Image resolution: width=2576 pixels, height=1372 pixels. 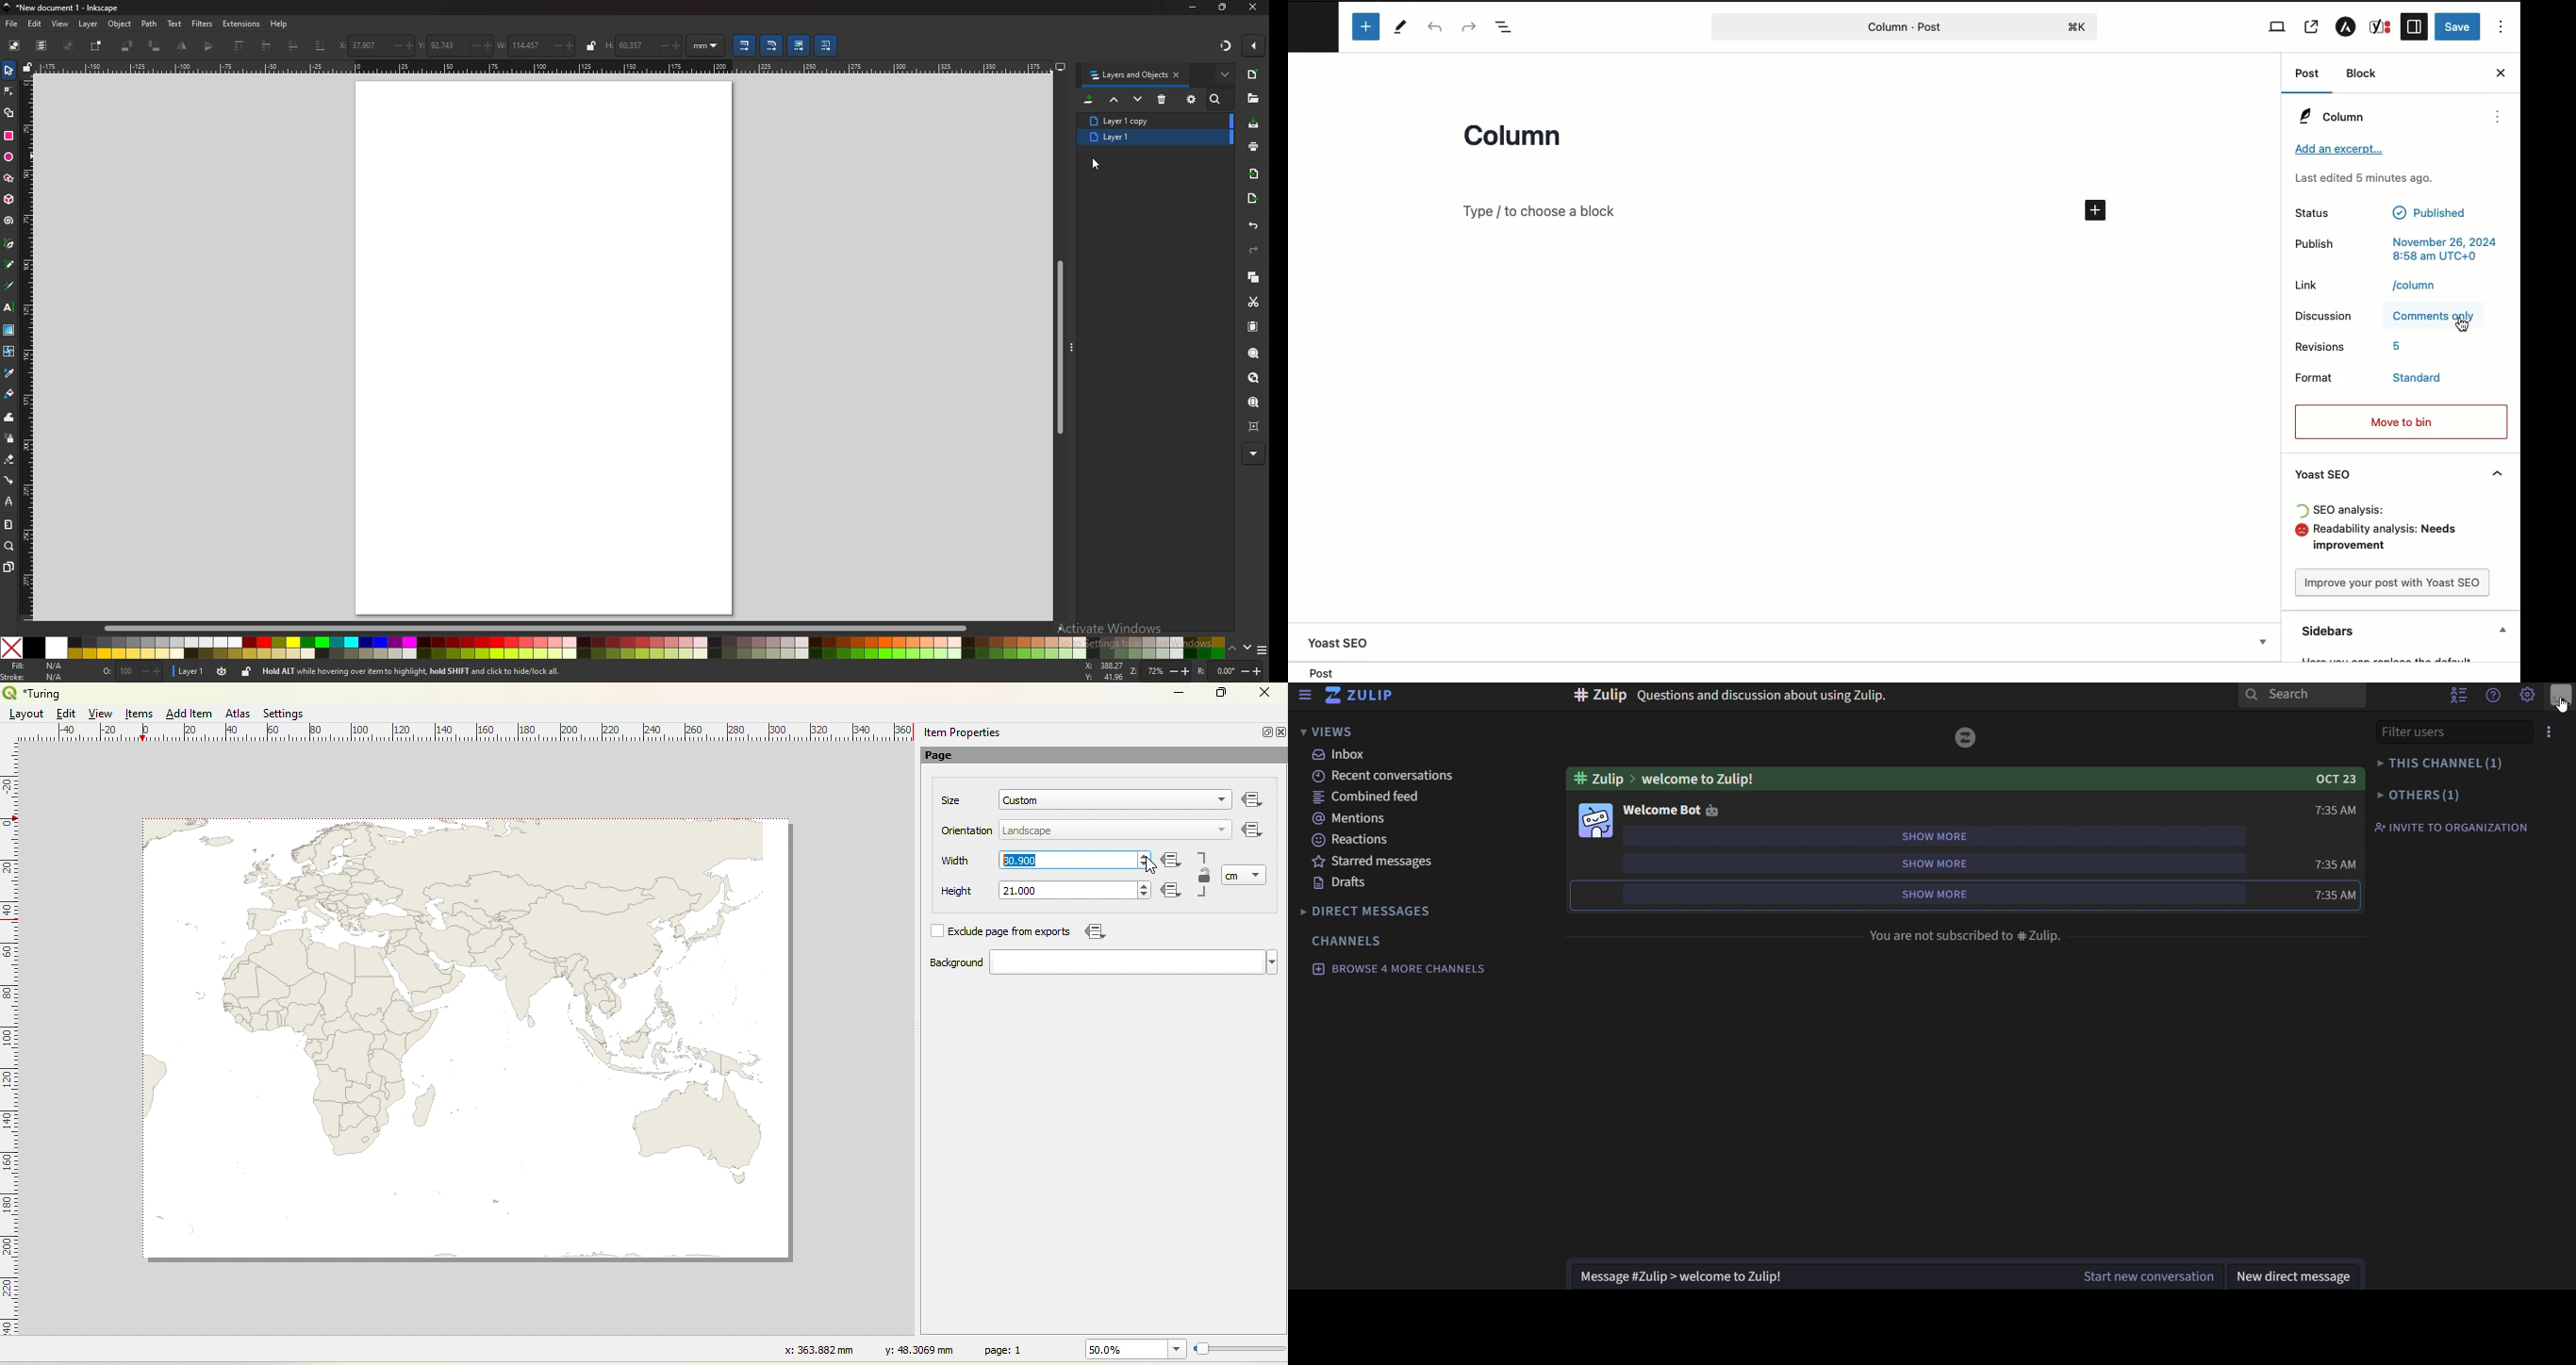 I want to click on raise to top, so click(x=240, y=45).